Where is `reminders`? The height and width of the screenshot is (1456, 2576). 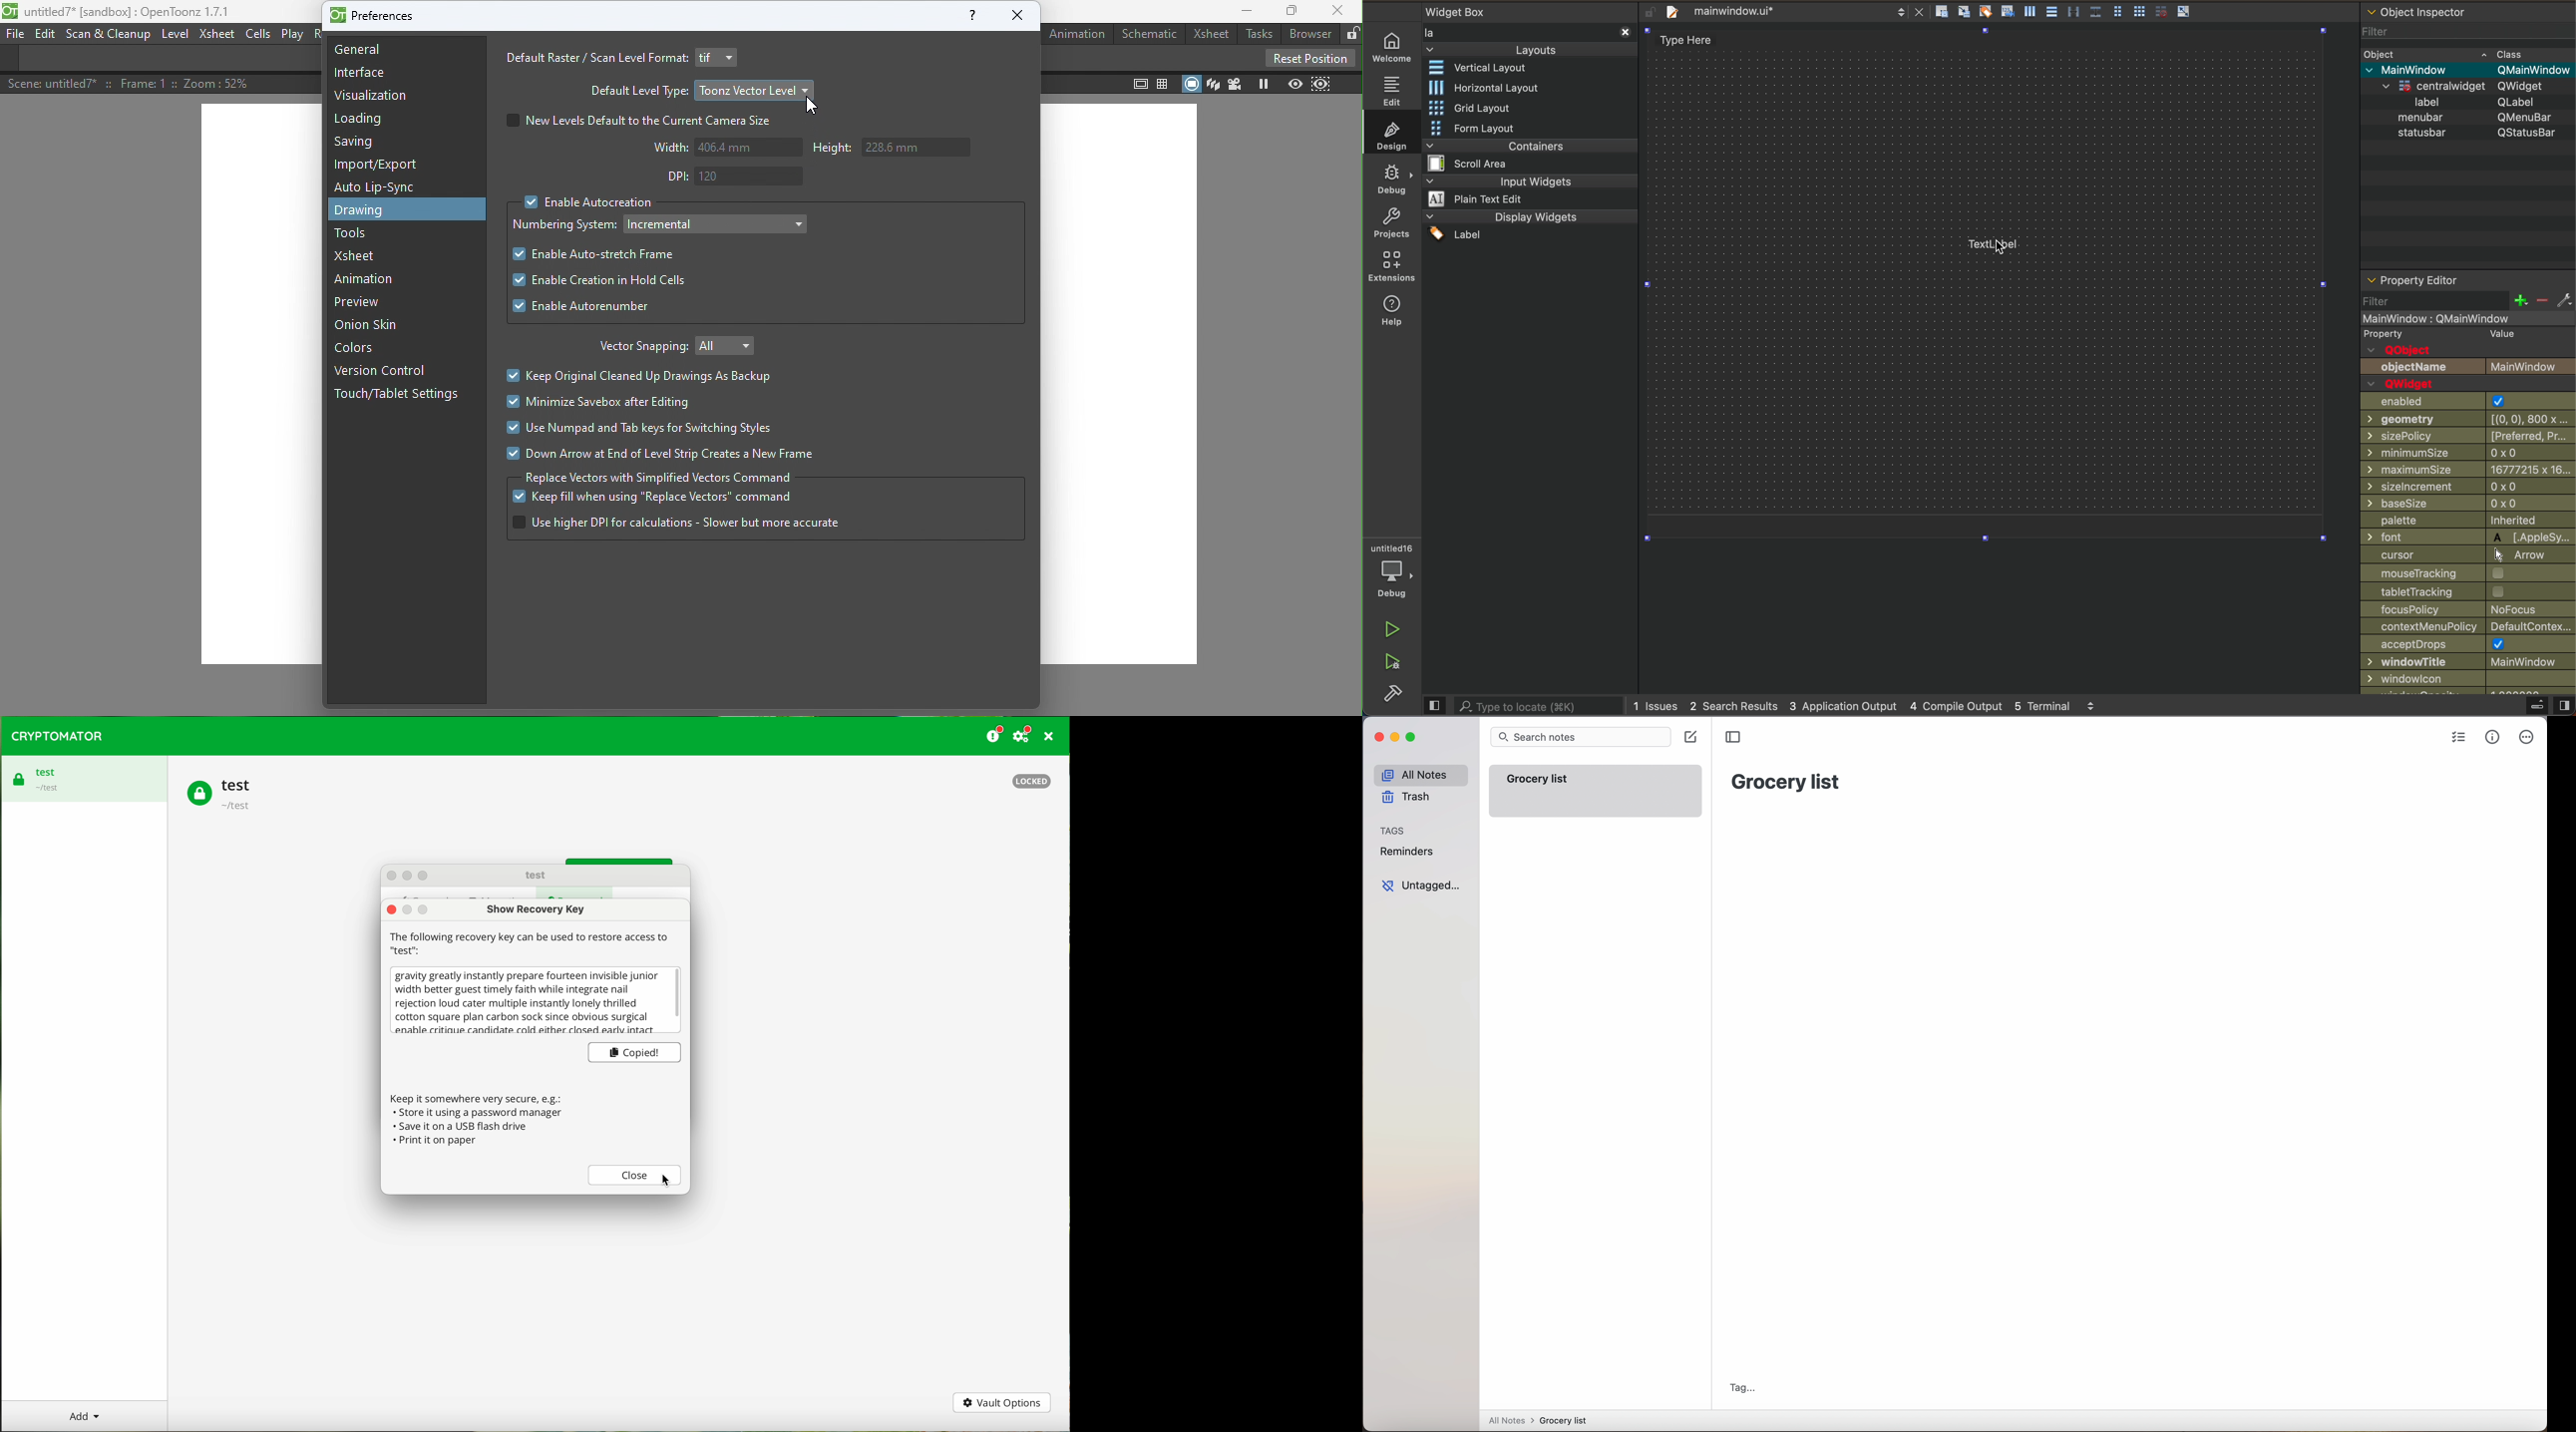
reminders is located at coordinates (1406, 853).